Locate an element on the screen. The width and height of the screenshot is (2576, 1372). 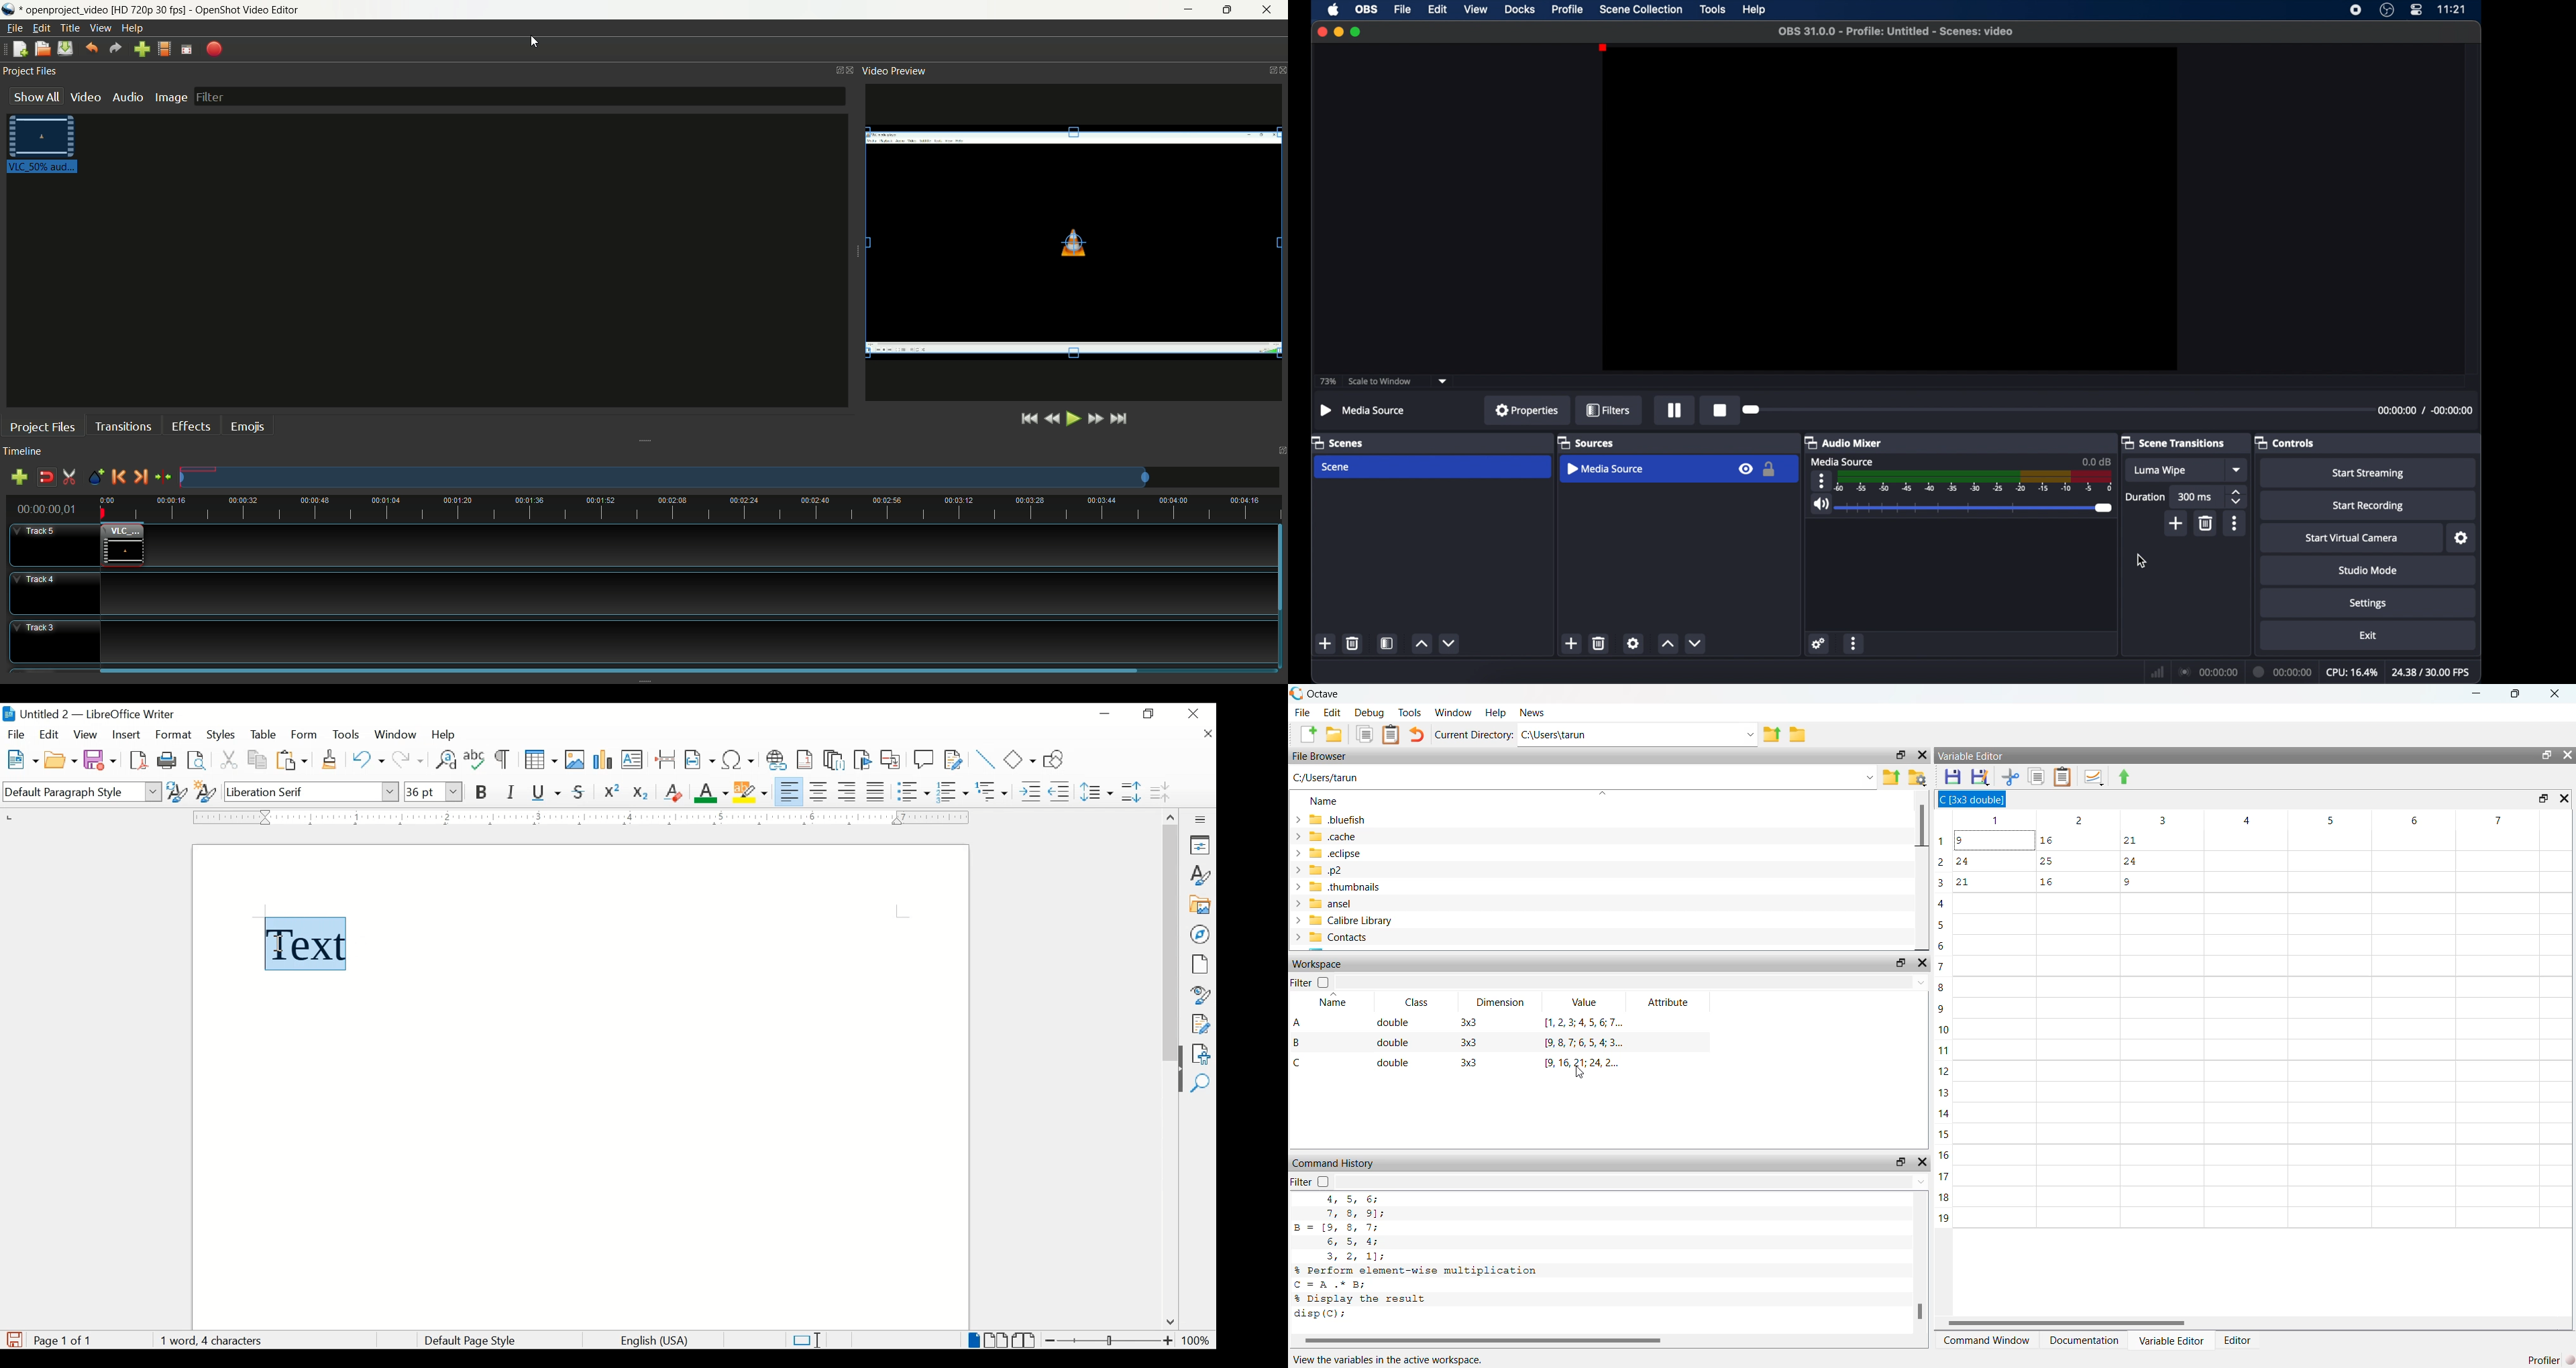
start recording is located at coordinates (2369, 506).